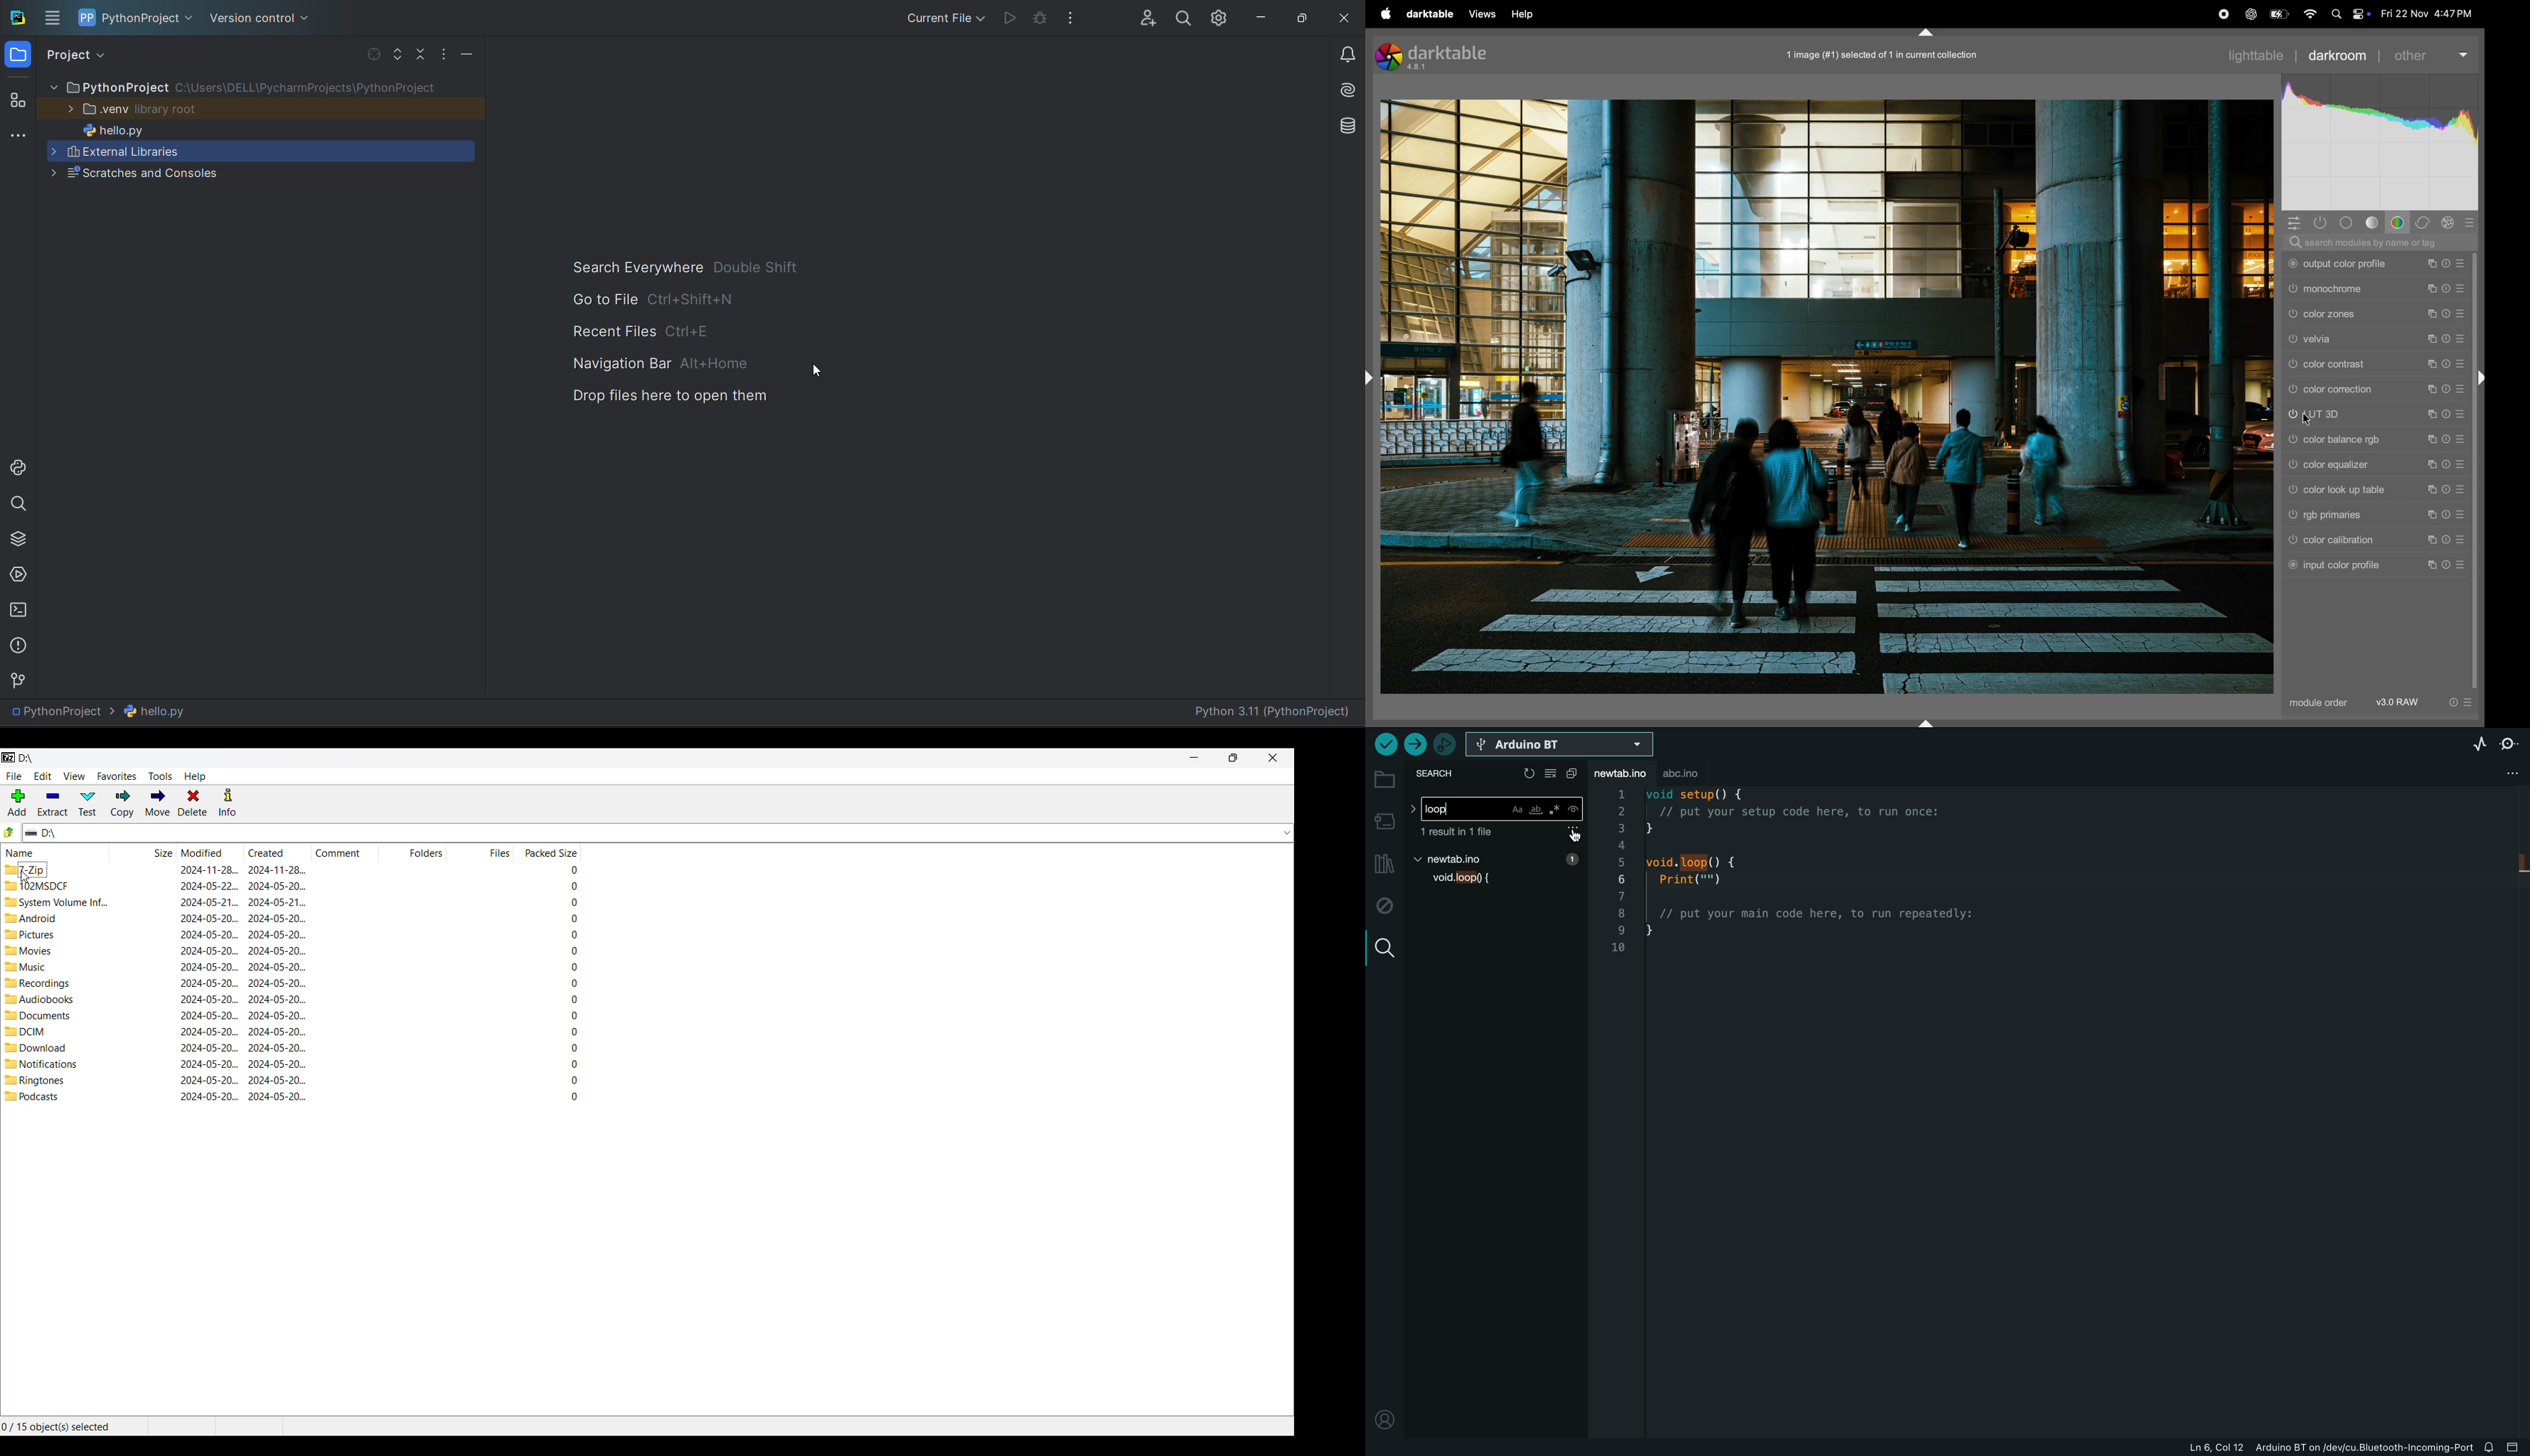 The image size is (2548, 1456). Describe the element at coordinates (1894, 53) in the screenshot. I see `image selected` at that location.